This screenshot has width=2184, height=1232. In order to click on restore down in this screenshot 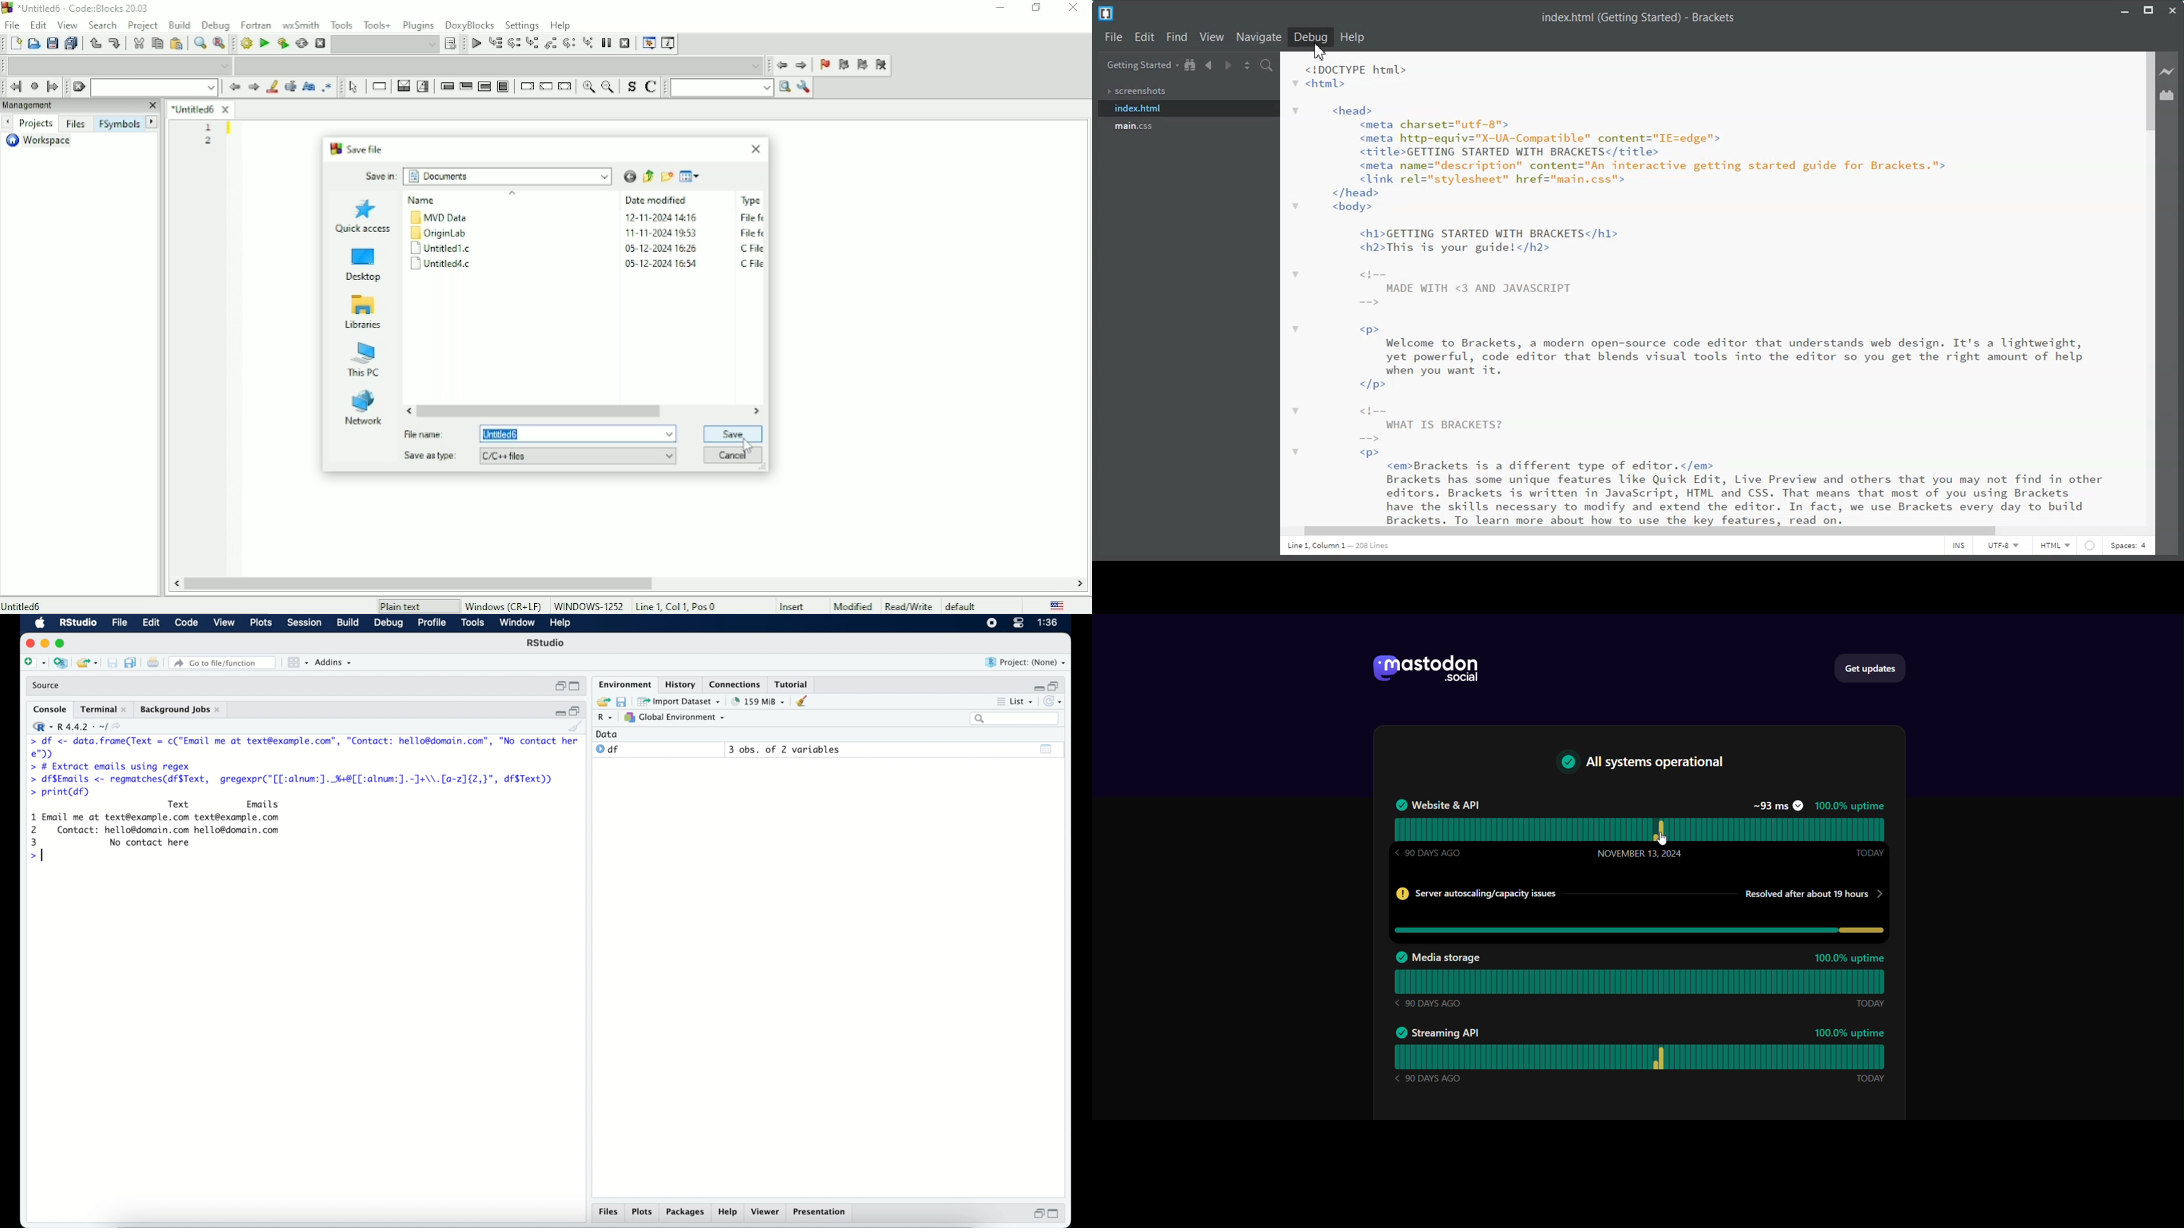, I will do `click(577, 711)`.